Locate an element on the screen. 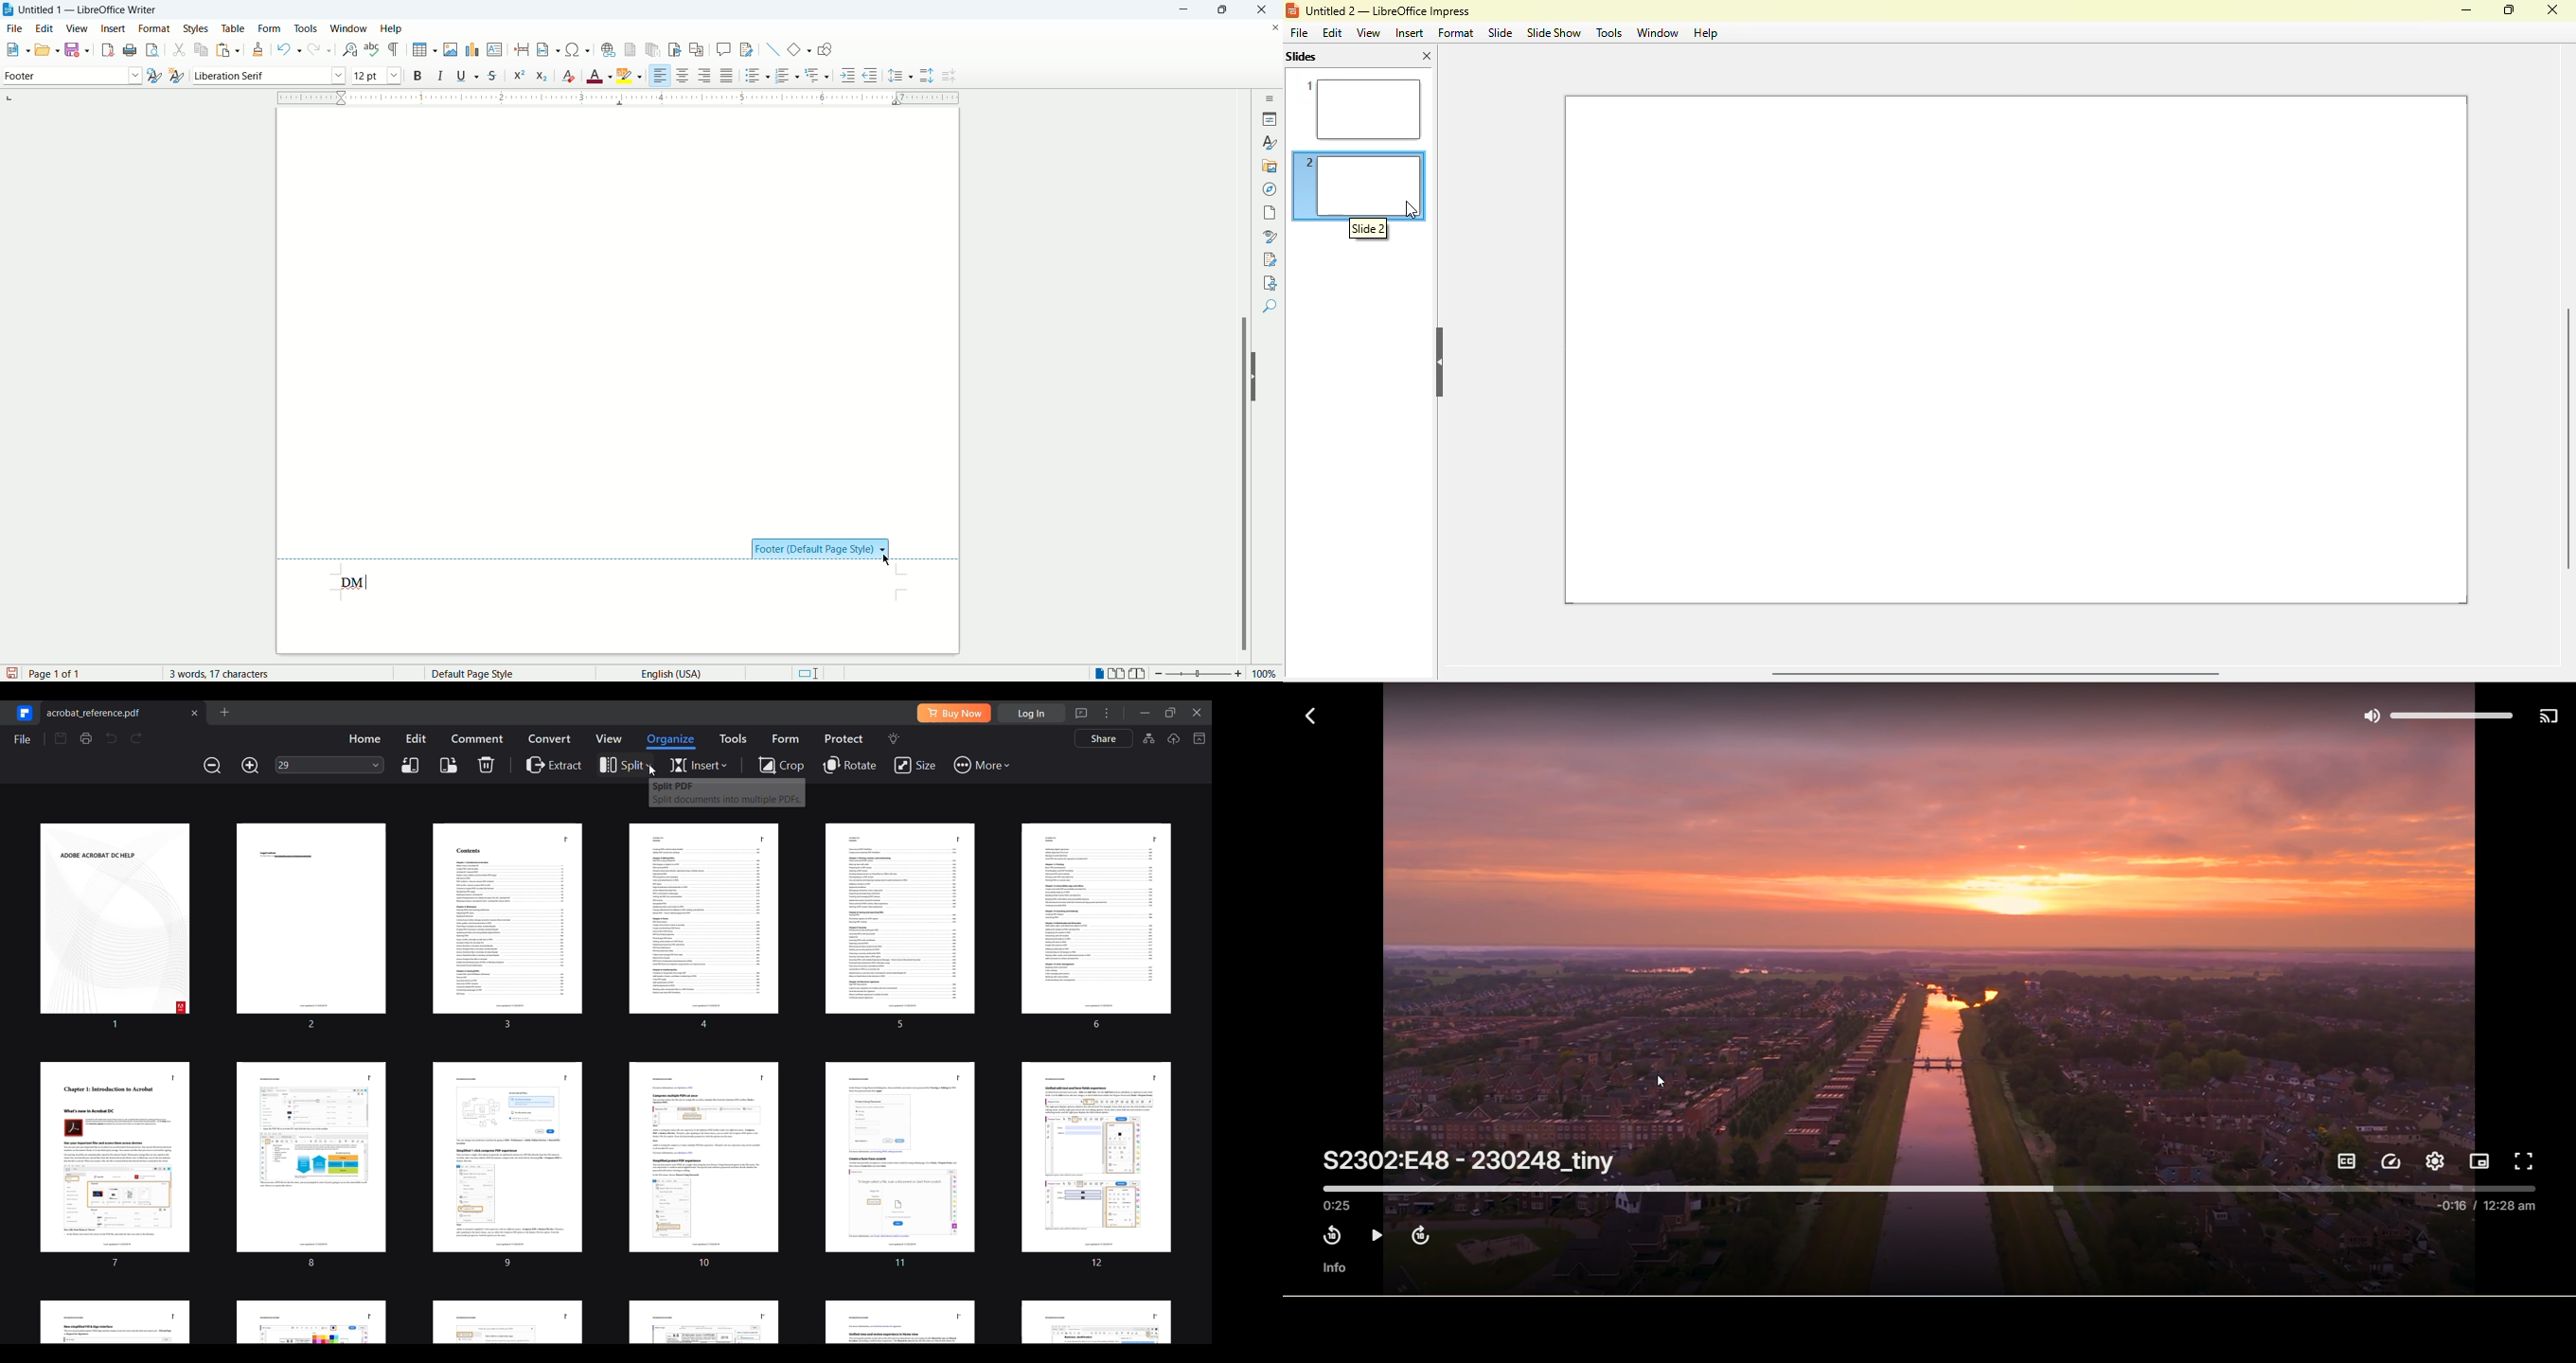 This screenshot has width=2576, height=1372. insert line is located at coordinates (771, 49).